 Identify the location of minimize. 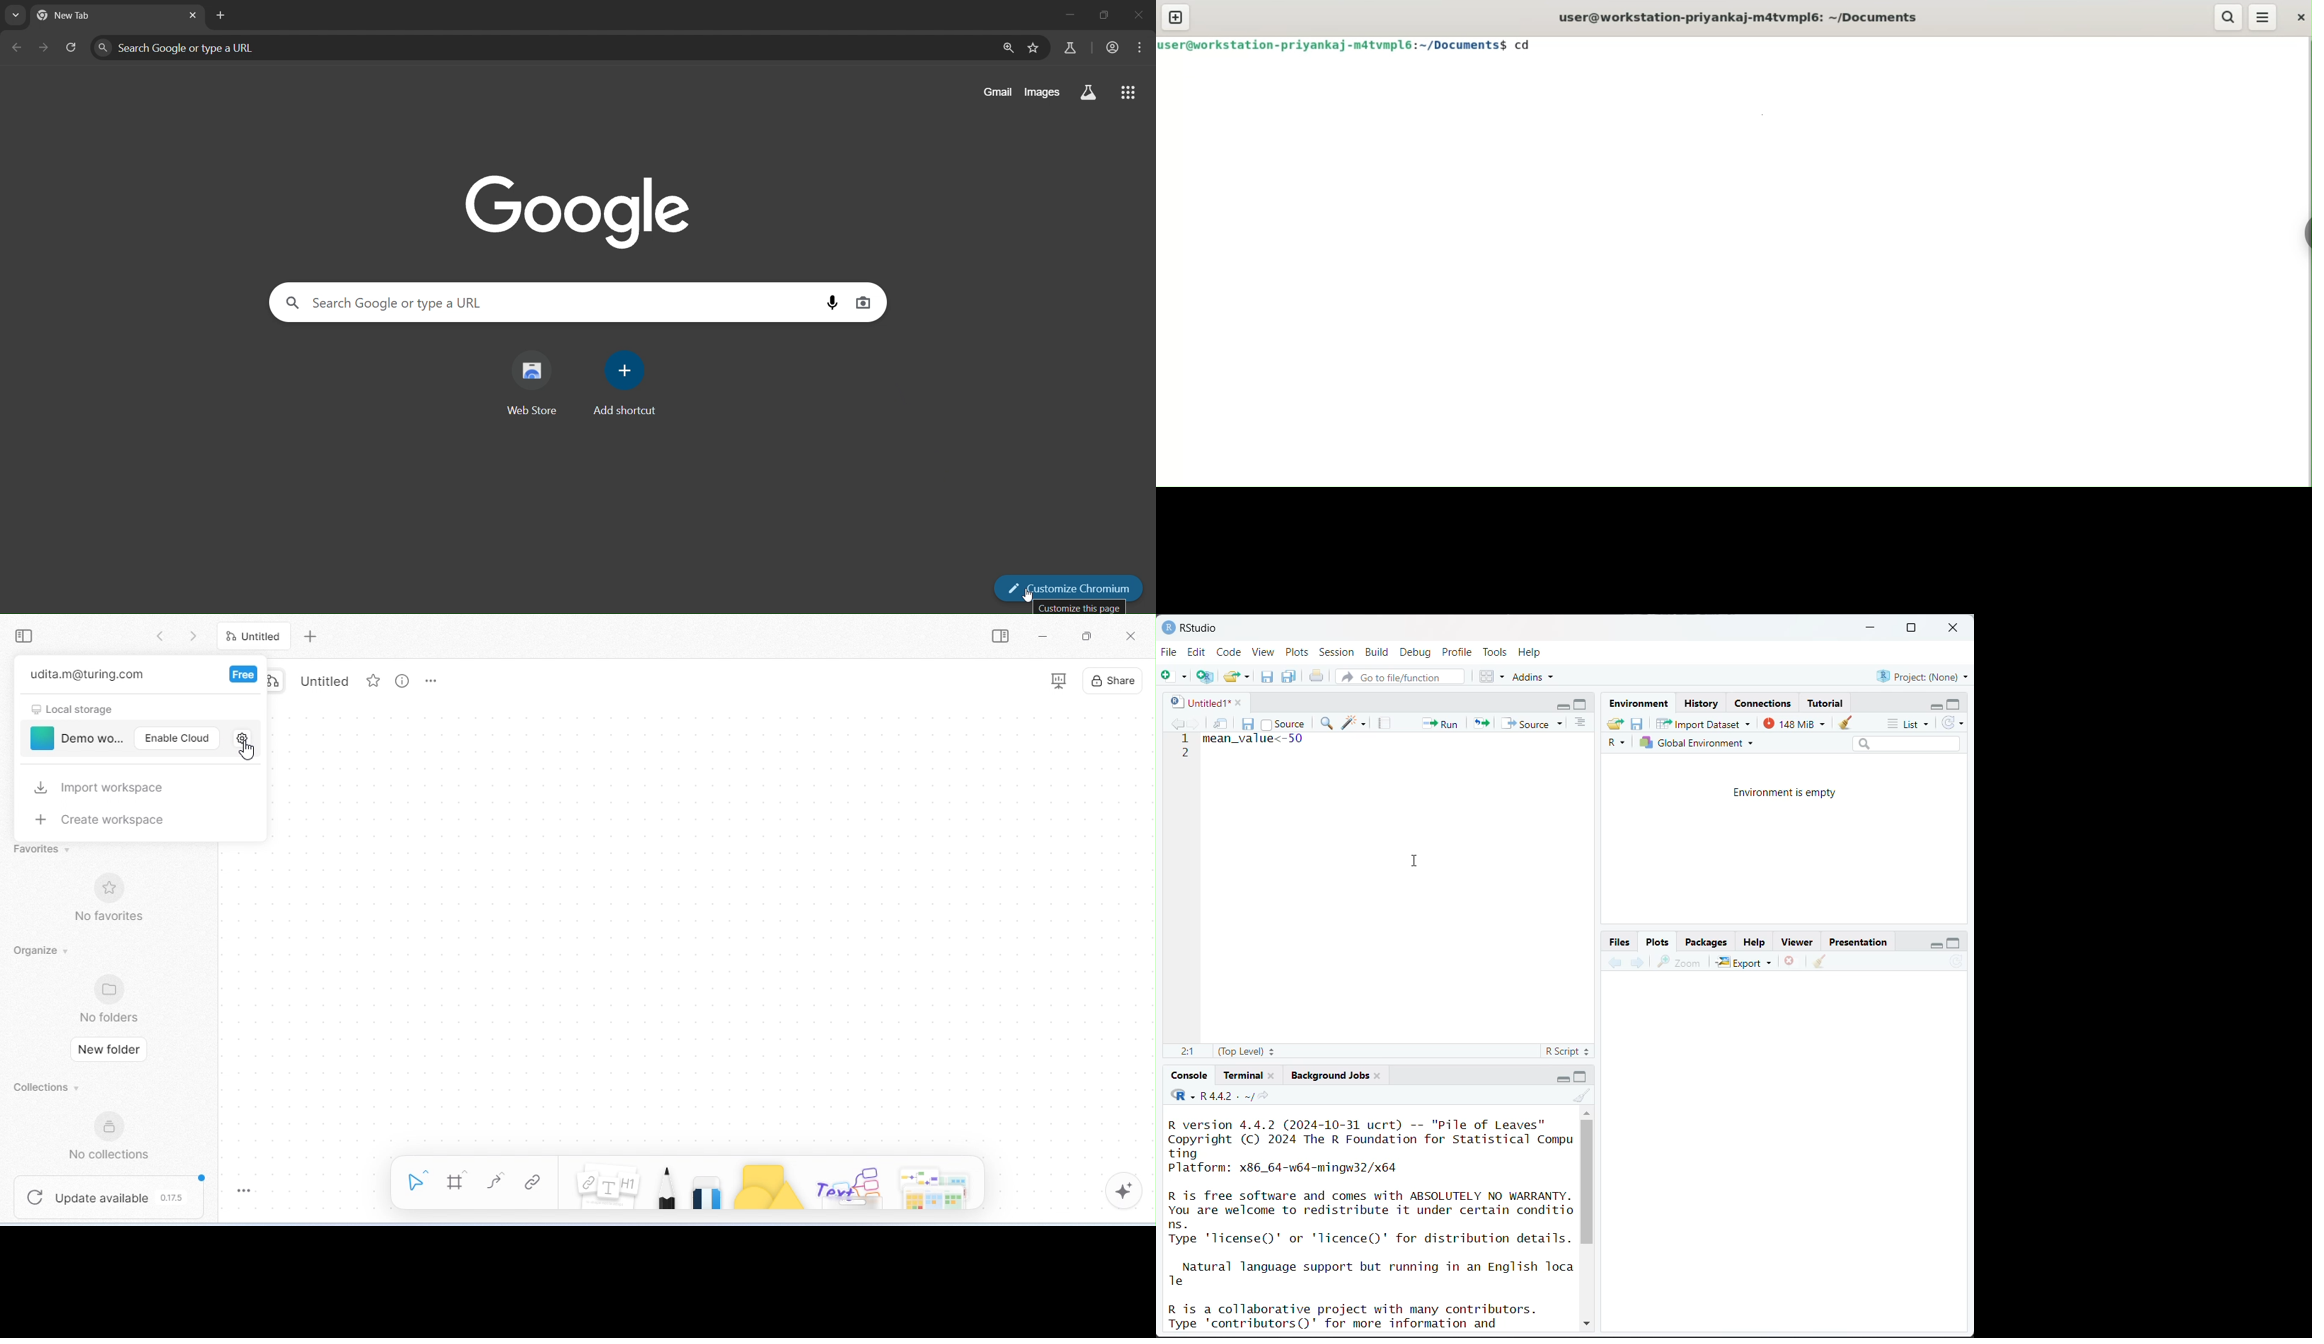
(1561, 1077).